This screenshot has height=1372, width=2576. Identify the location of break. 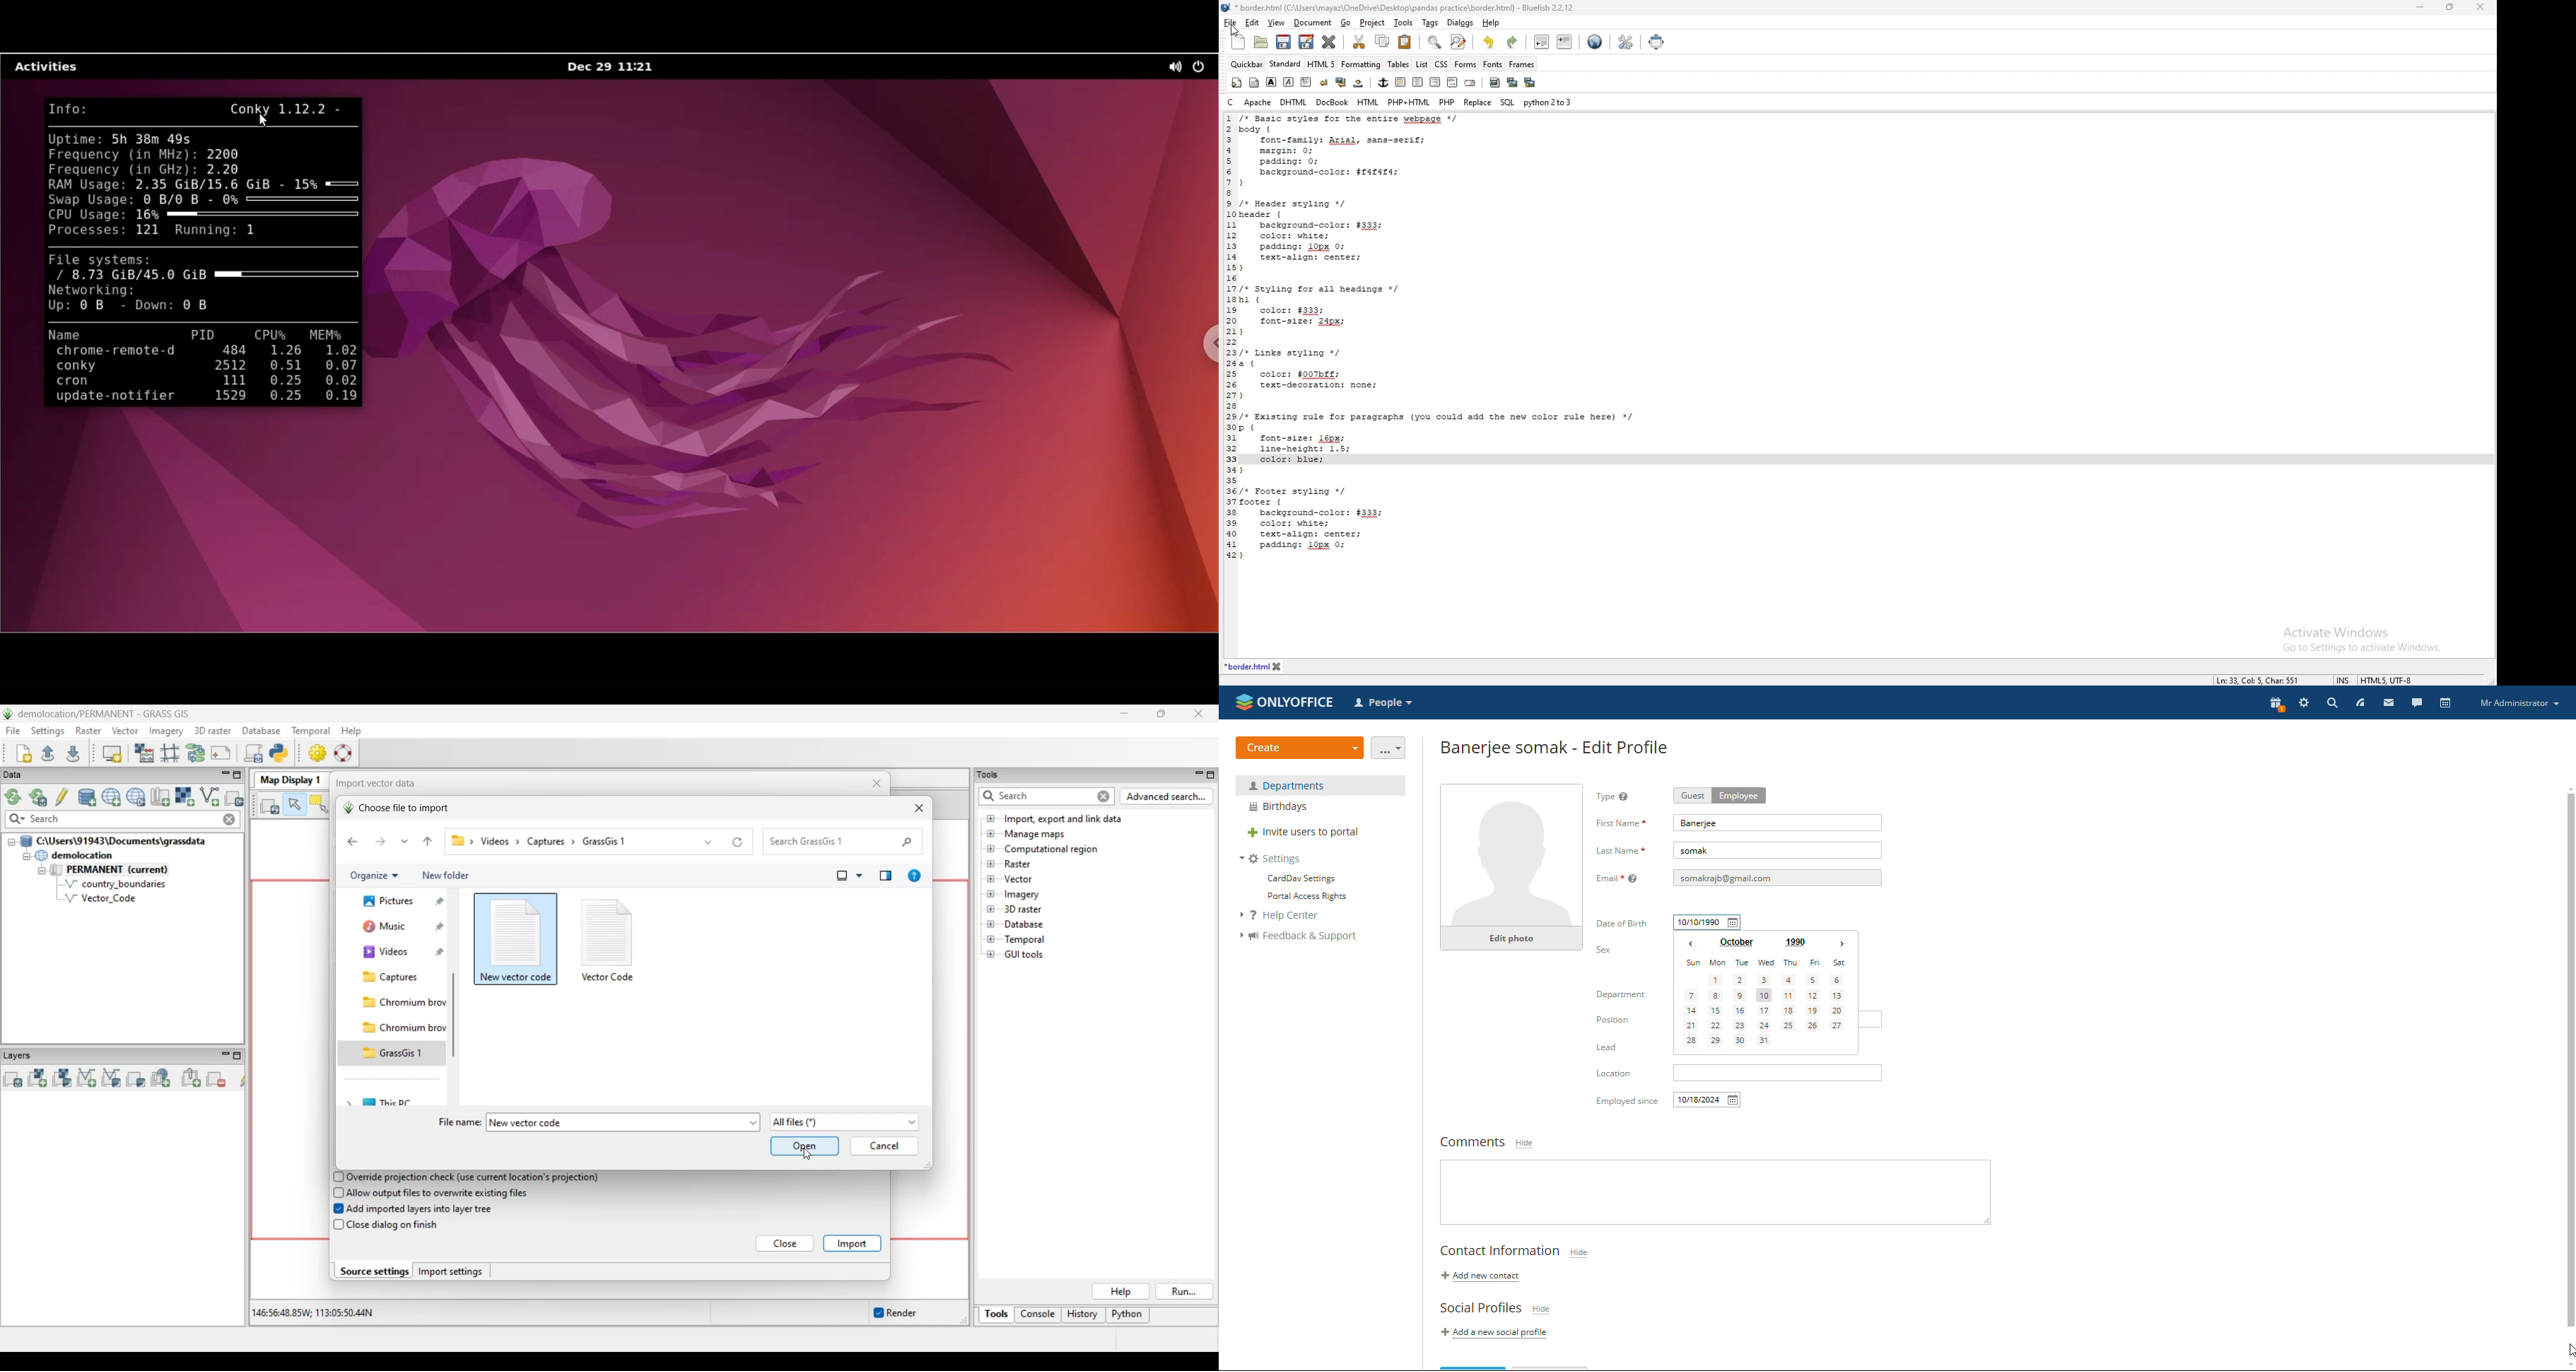
(1324, 83).